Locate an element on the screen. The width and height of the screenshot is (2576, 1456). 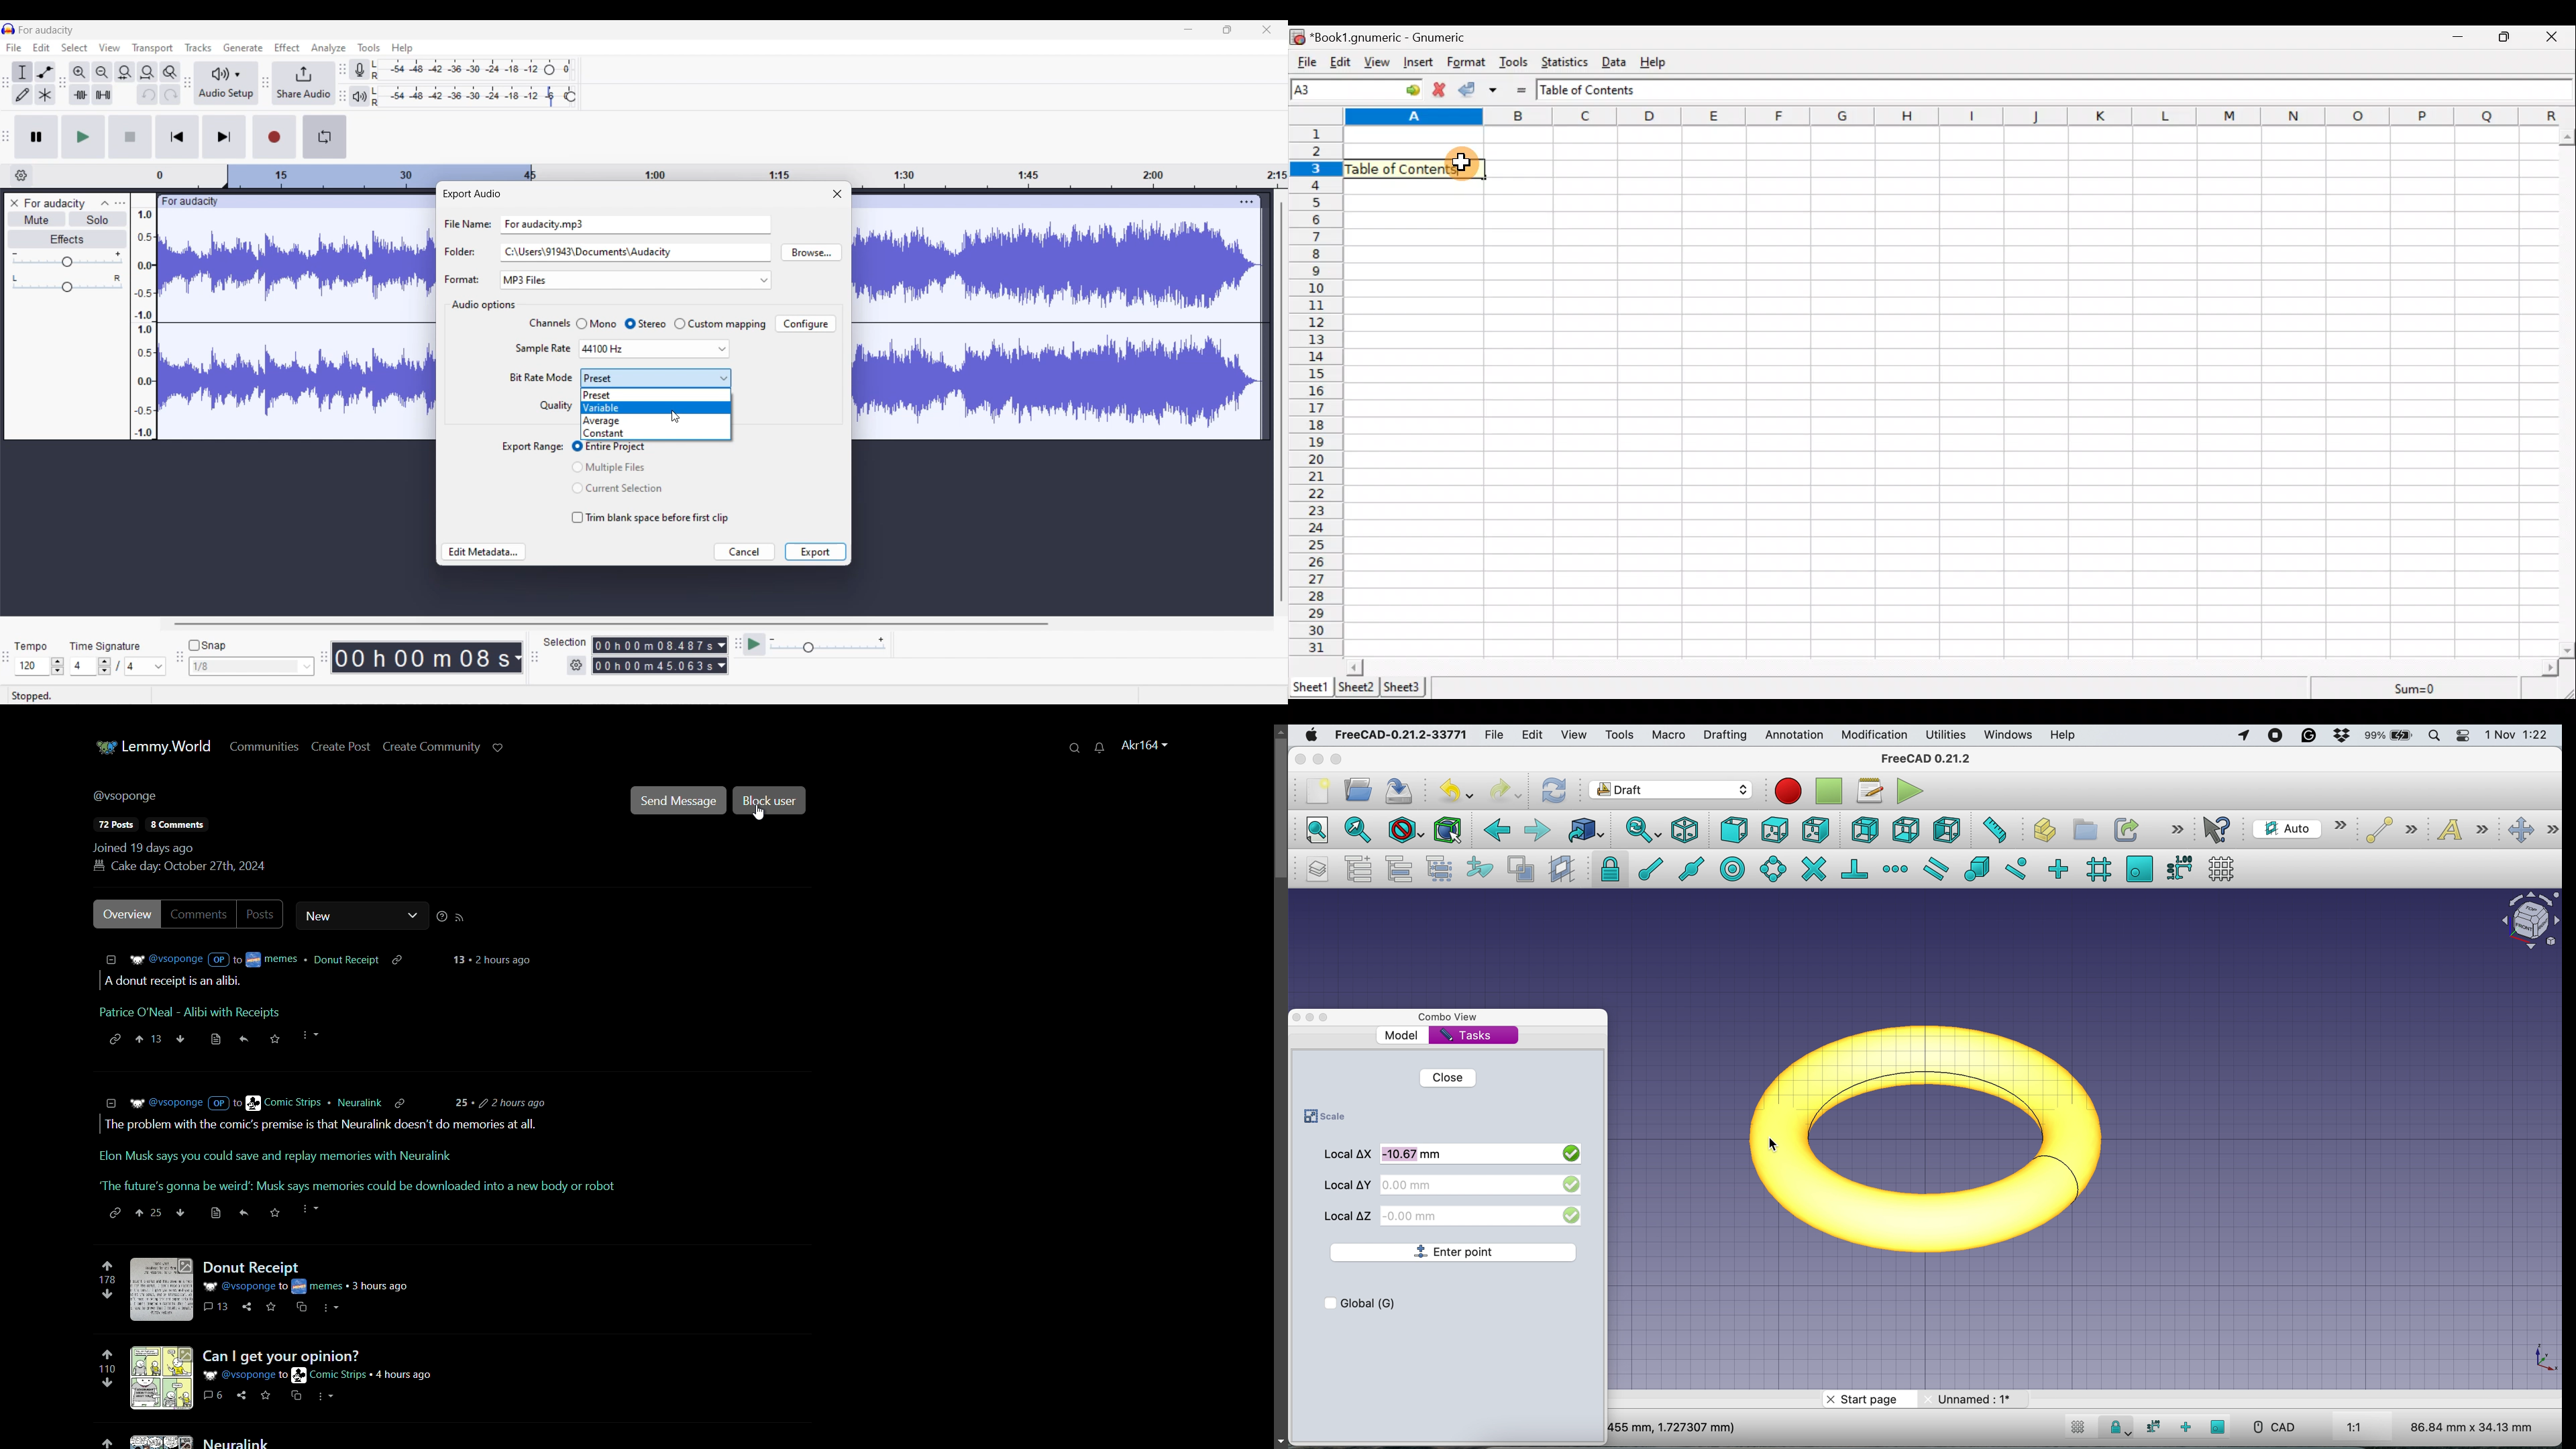
Redo is located at coordinates (170, 94).